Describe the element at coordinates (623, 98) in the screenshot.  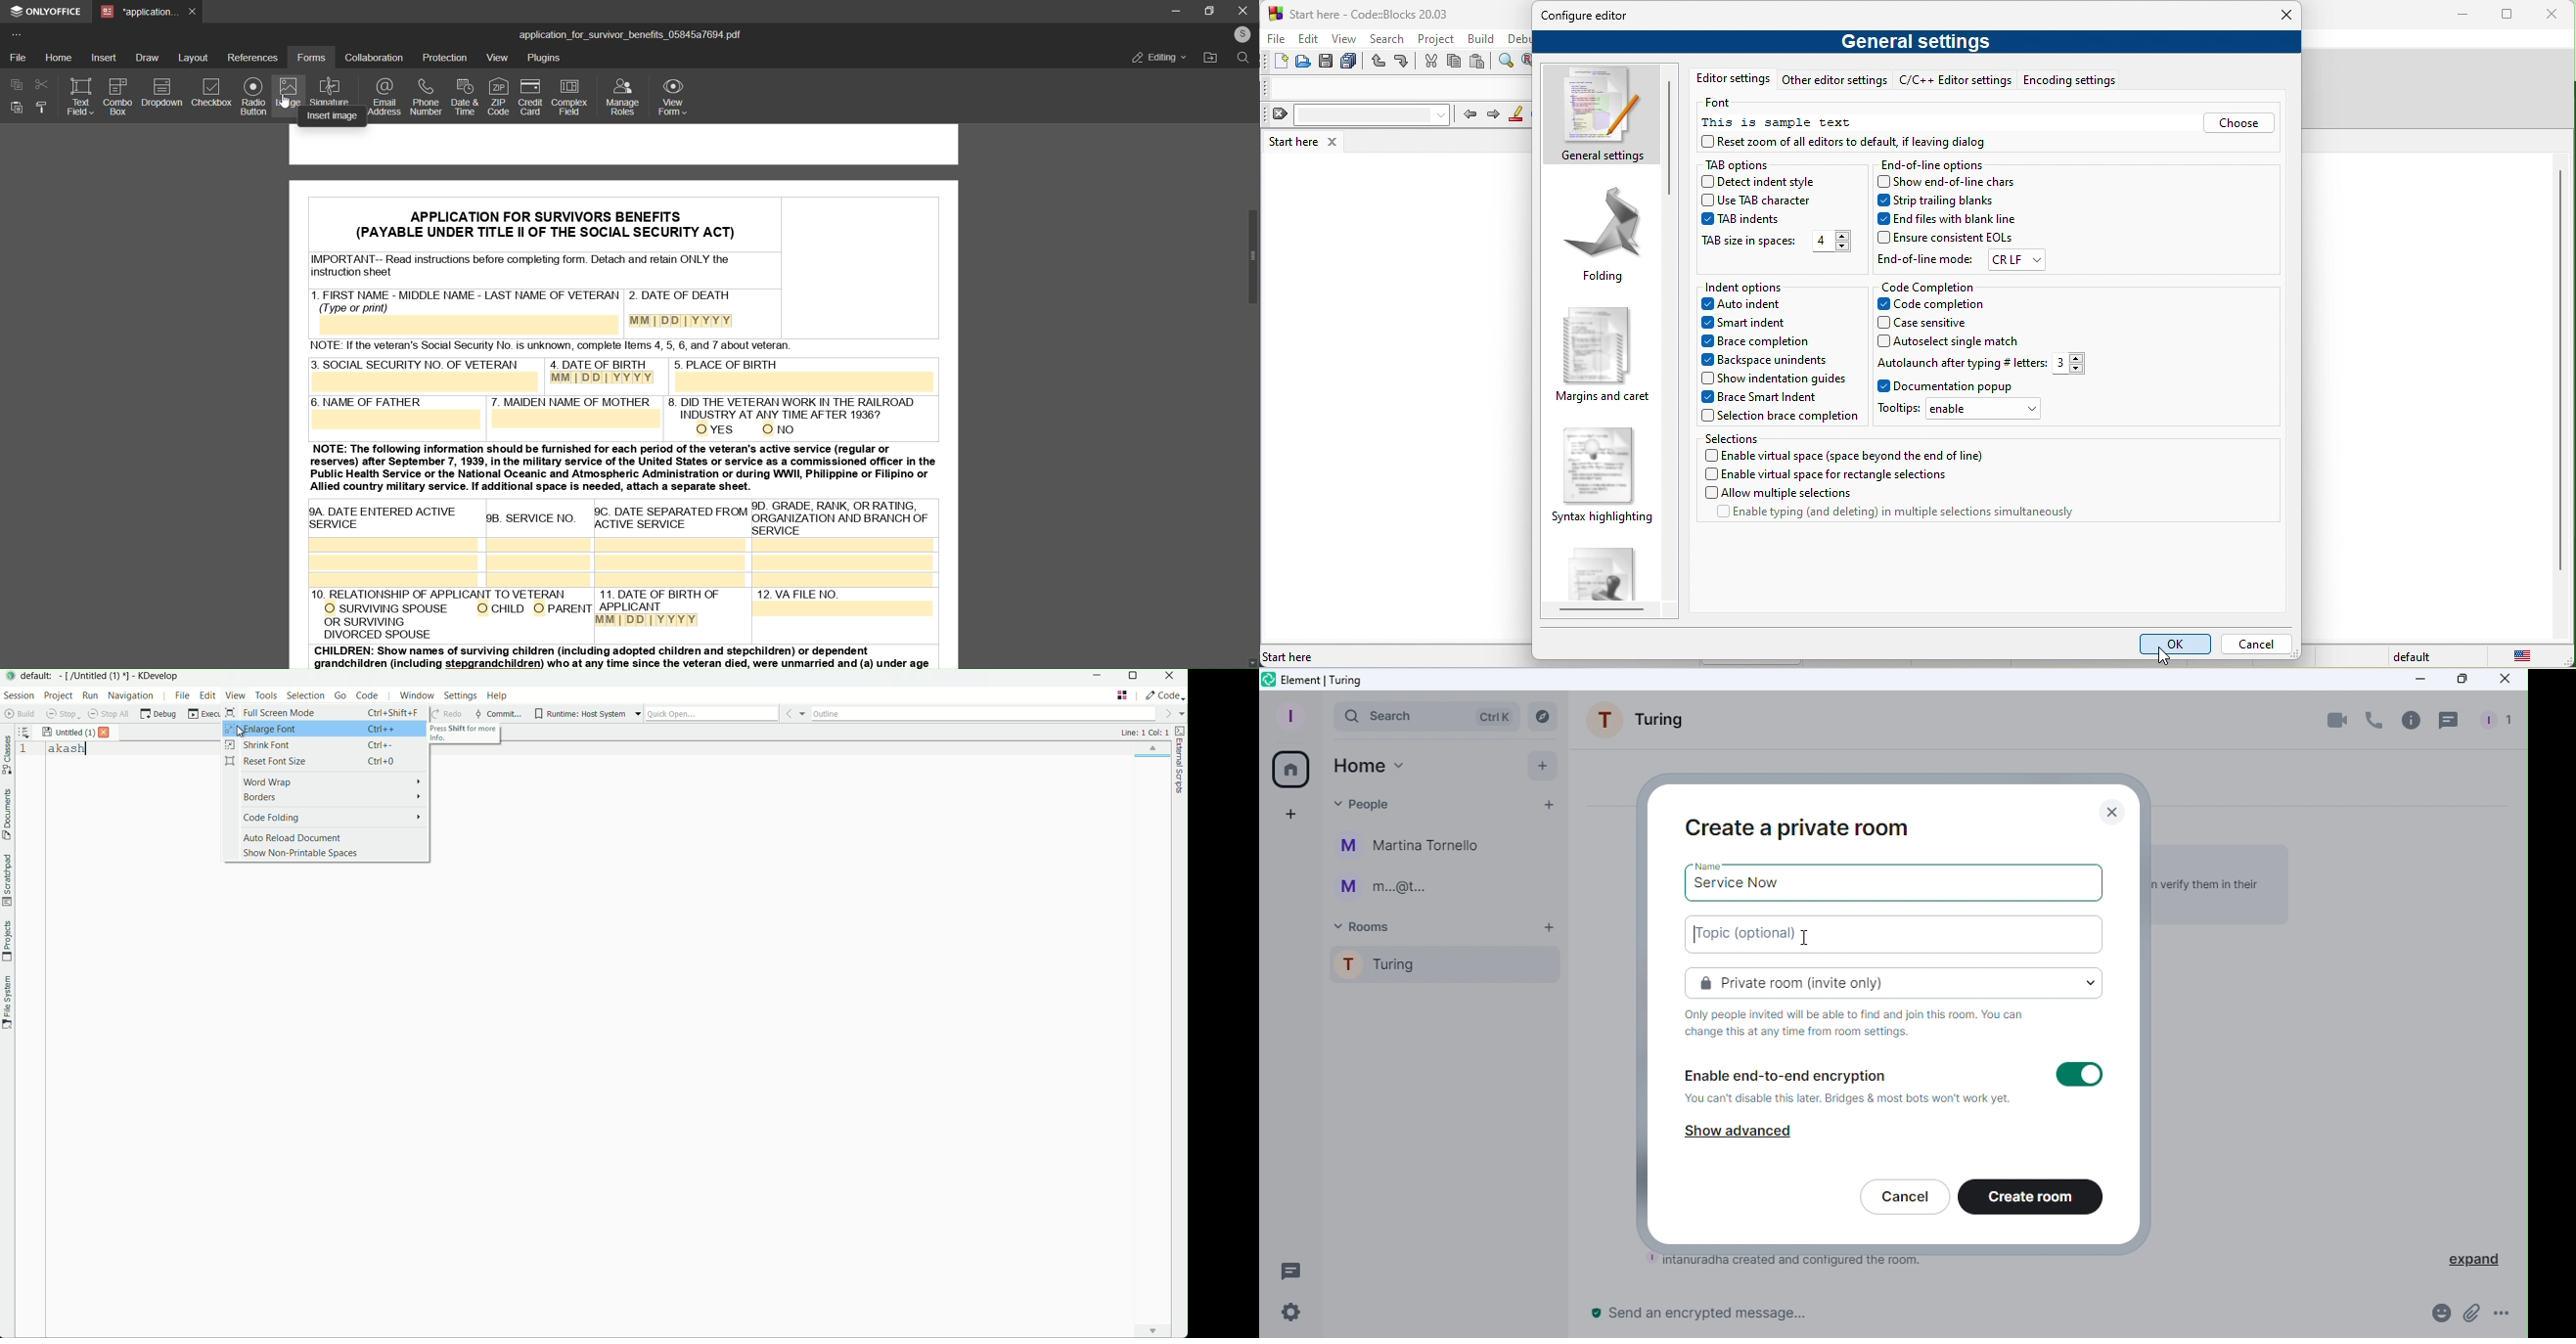
I see `manage roles` at that location.